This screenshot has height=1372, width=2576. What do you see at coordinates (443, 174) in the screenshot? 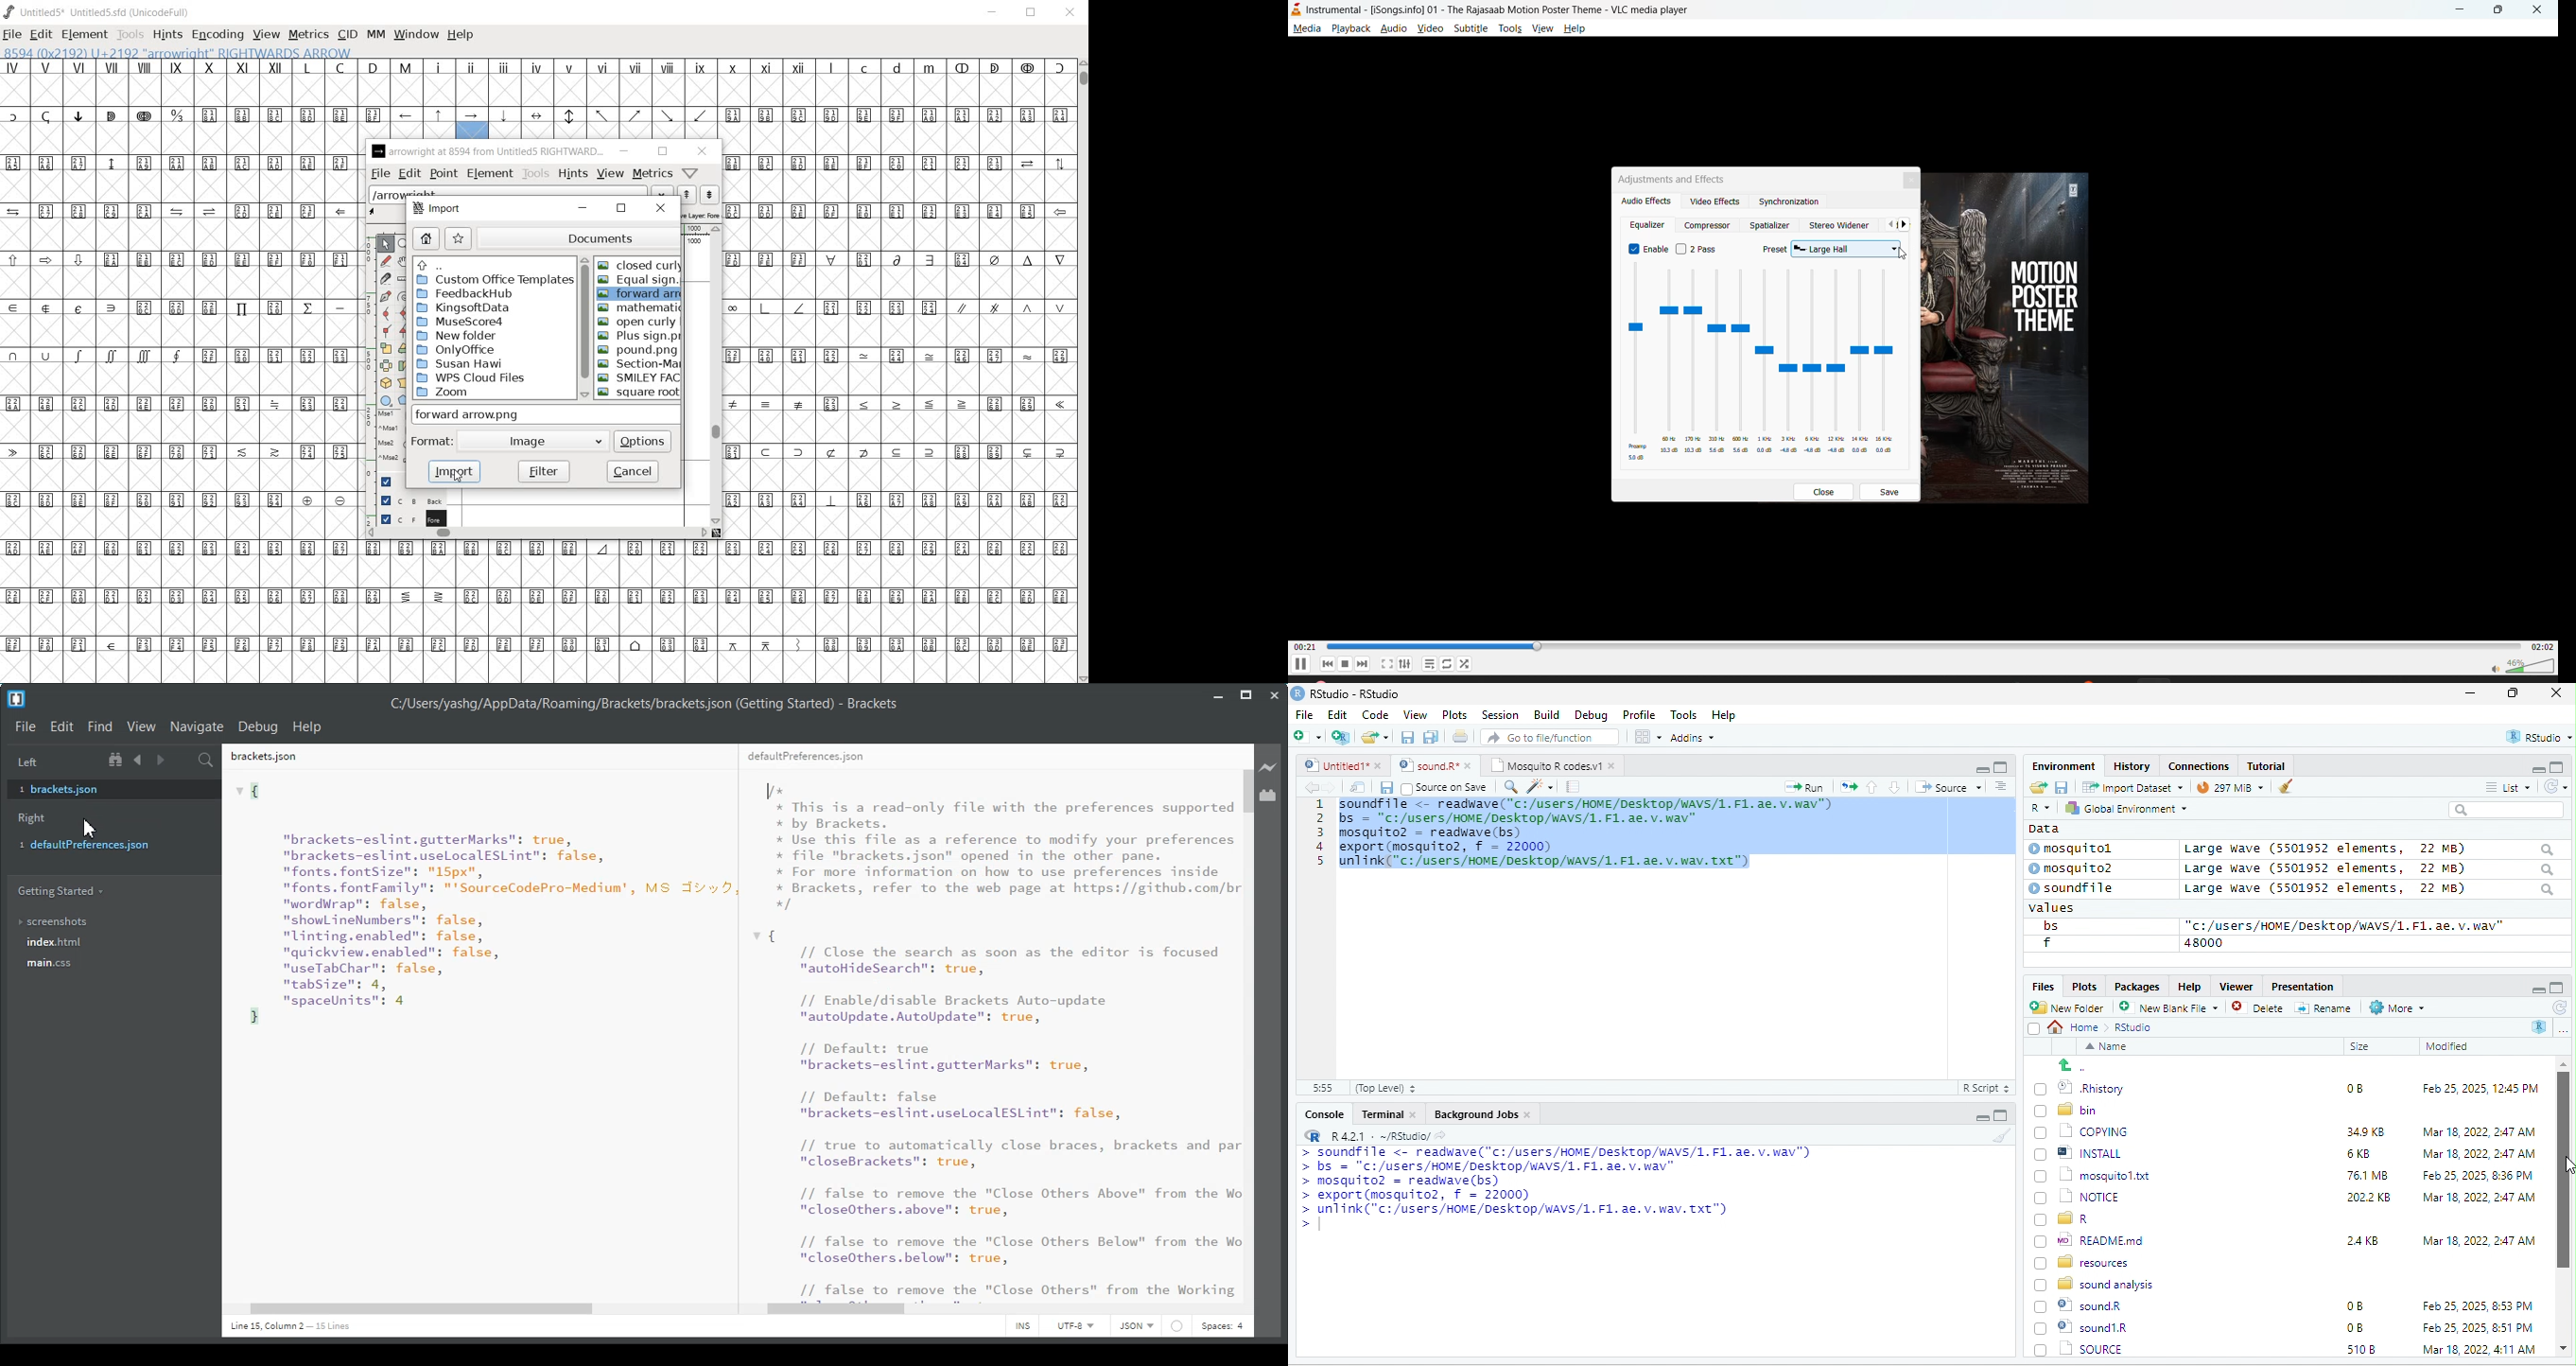
I see `point` at bounding box center [443, 174].